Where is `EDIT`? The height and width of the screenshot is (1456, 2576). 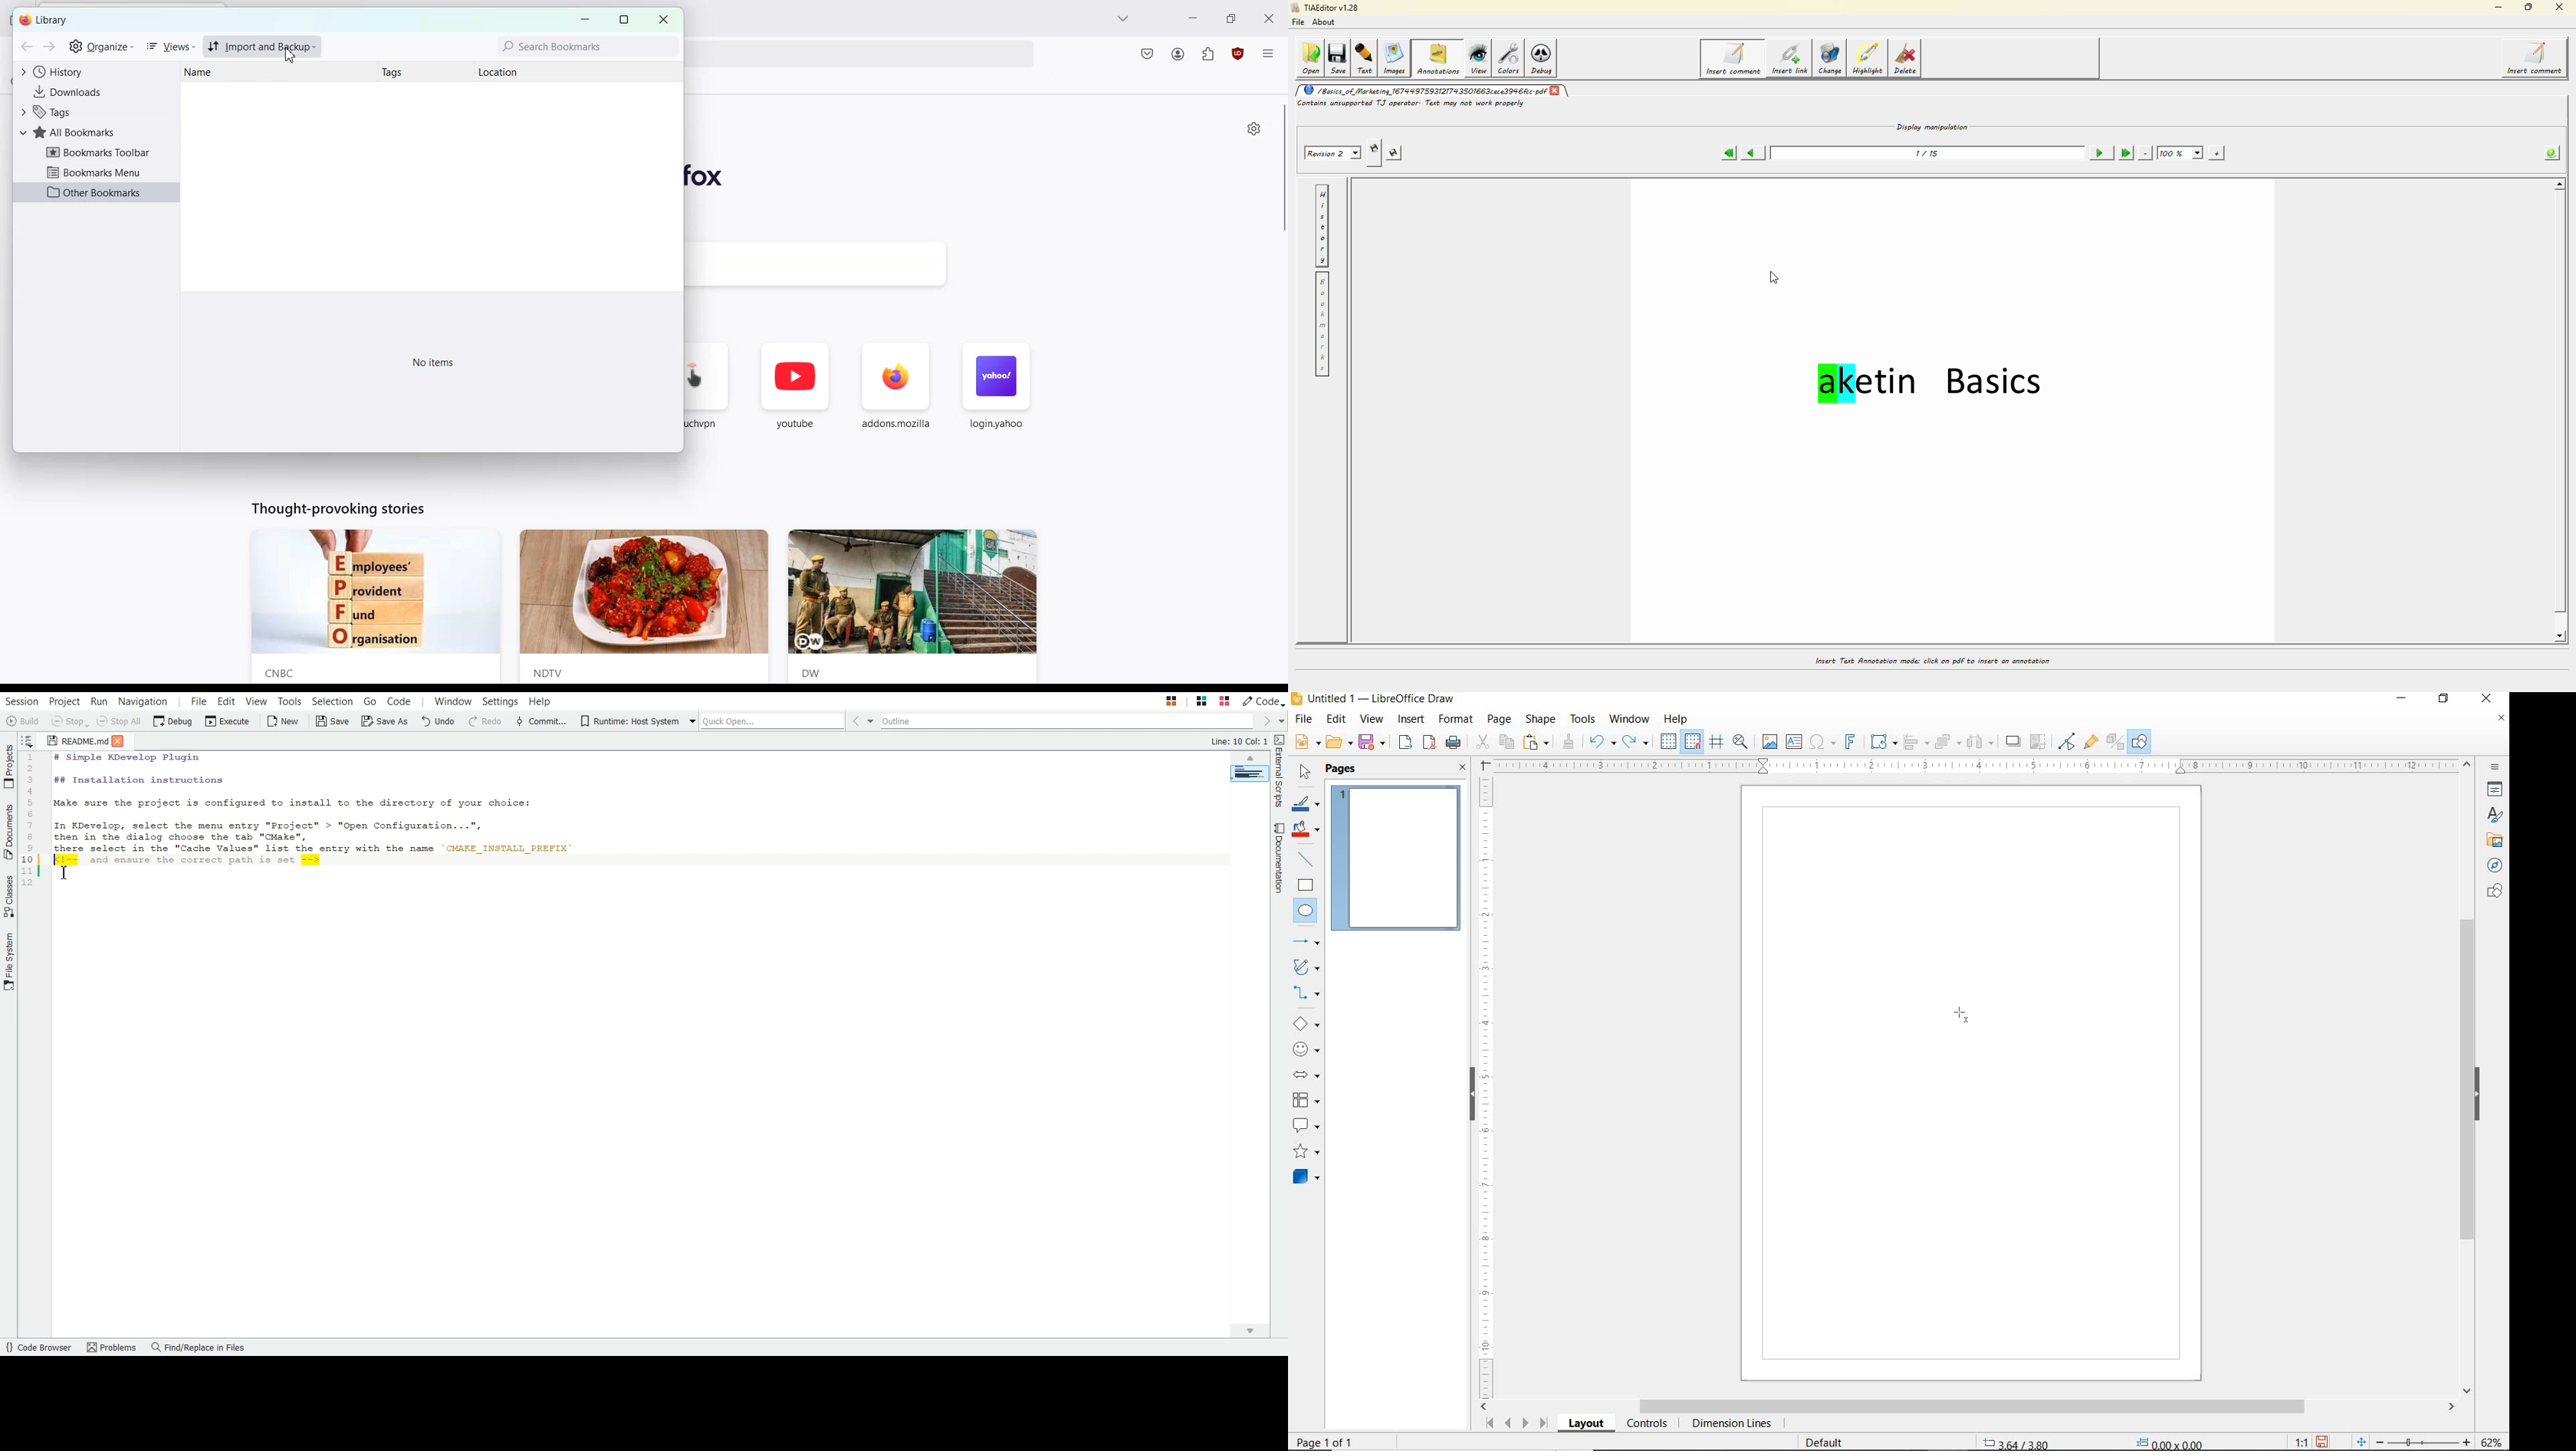
EDIT is located at coordinates (1337, 719).